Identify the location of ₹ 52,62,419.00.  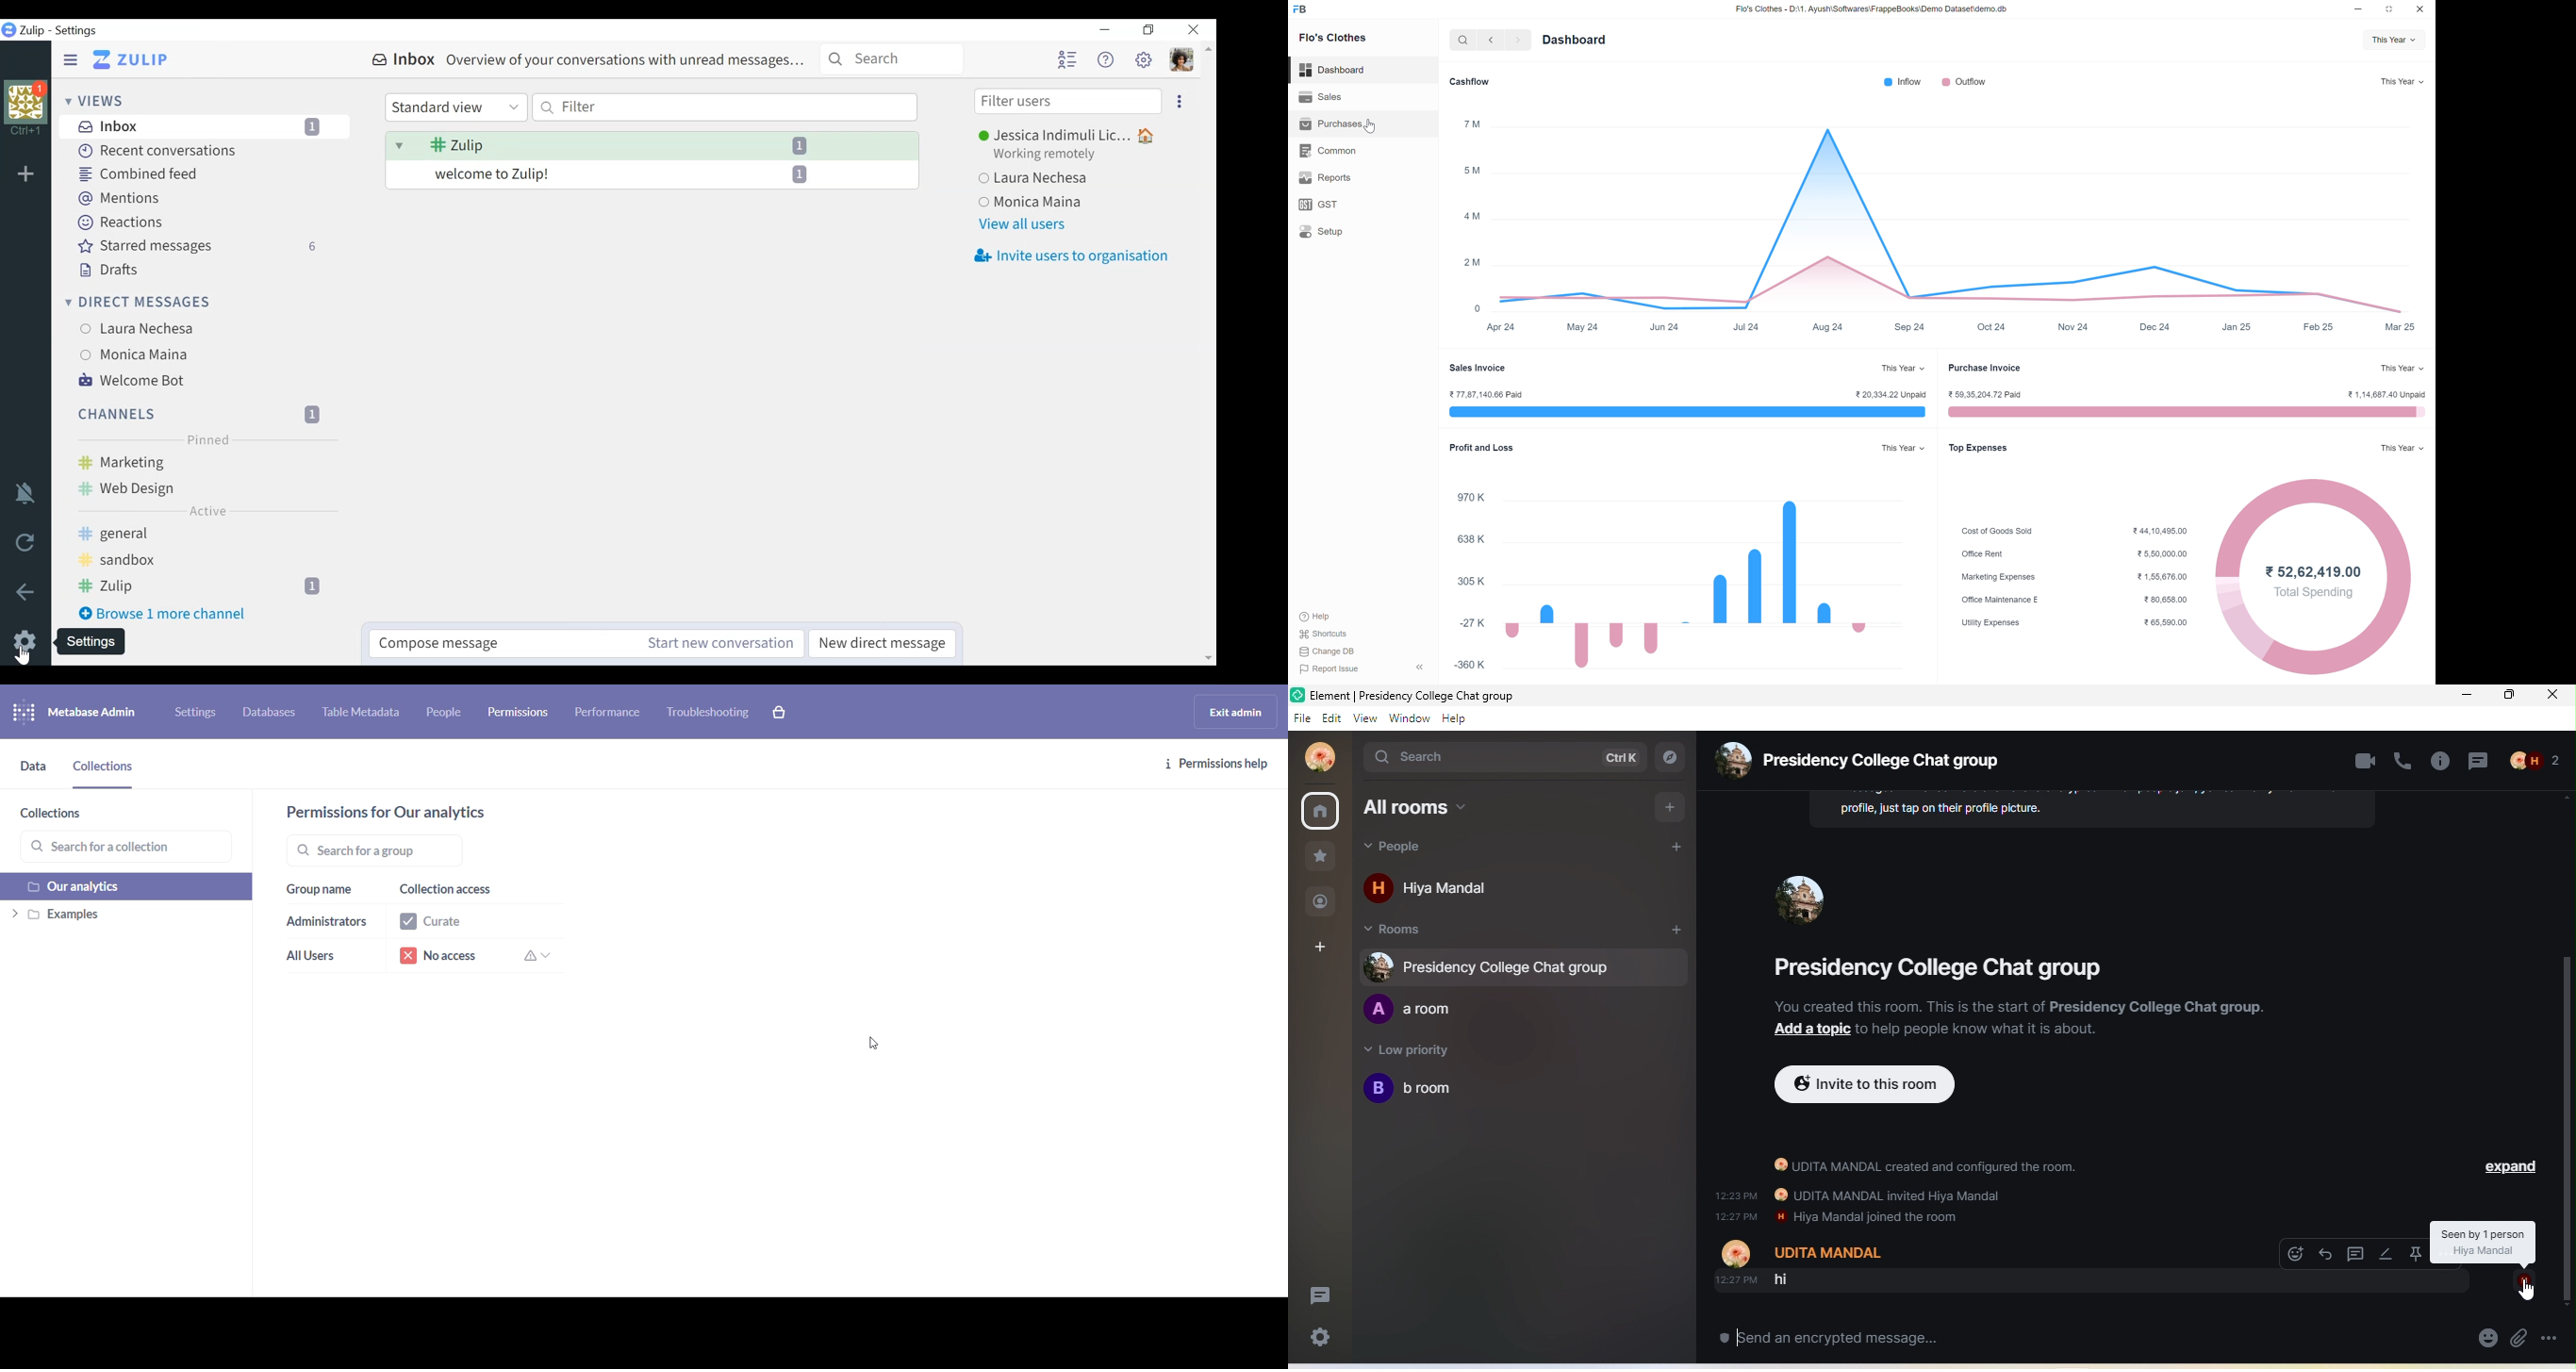
(2315, 573).